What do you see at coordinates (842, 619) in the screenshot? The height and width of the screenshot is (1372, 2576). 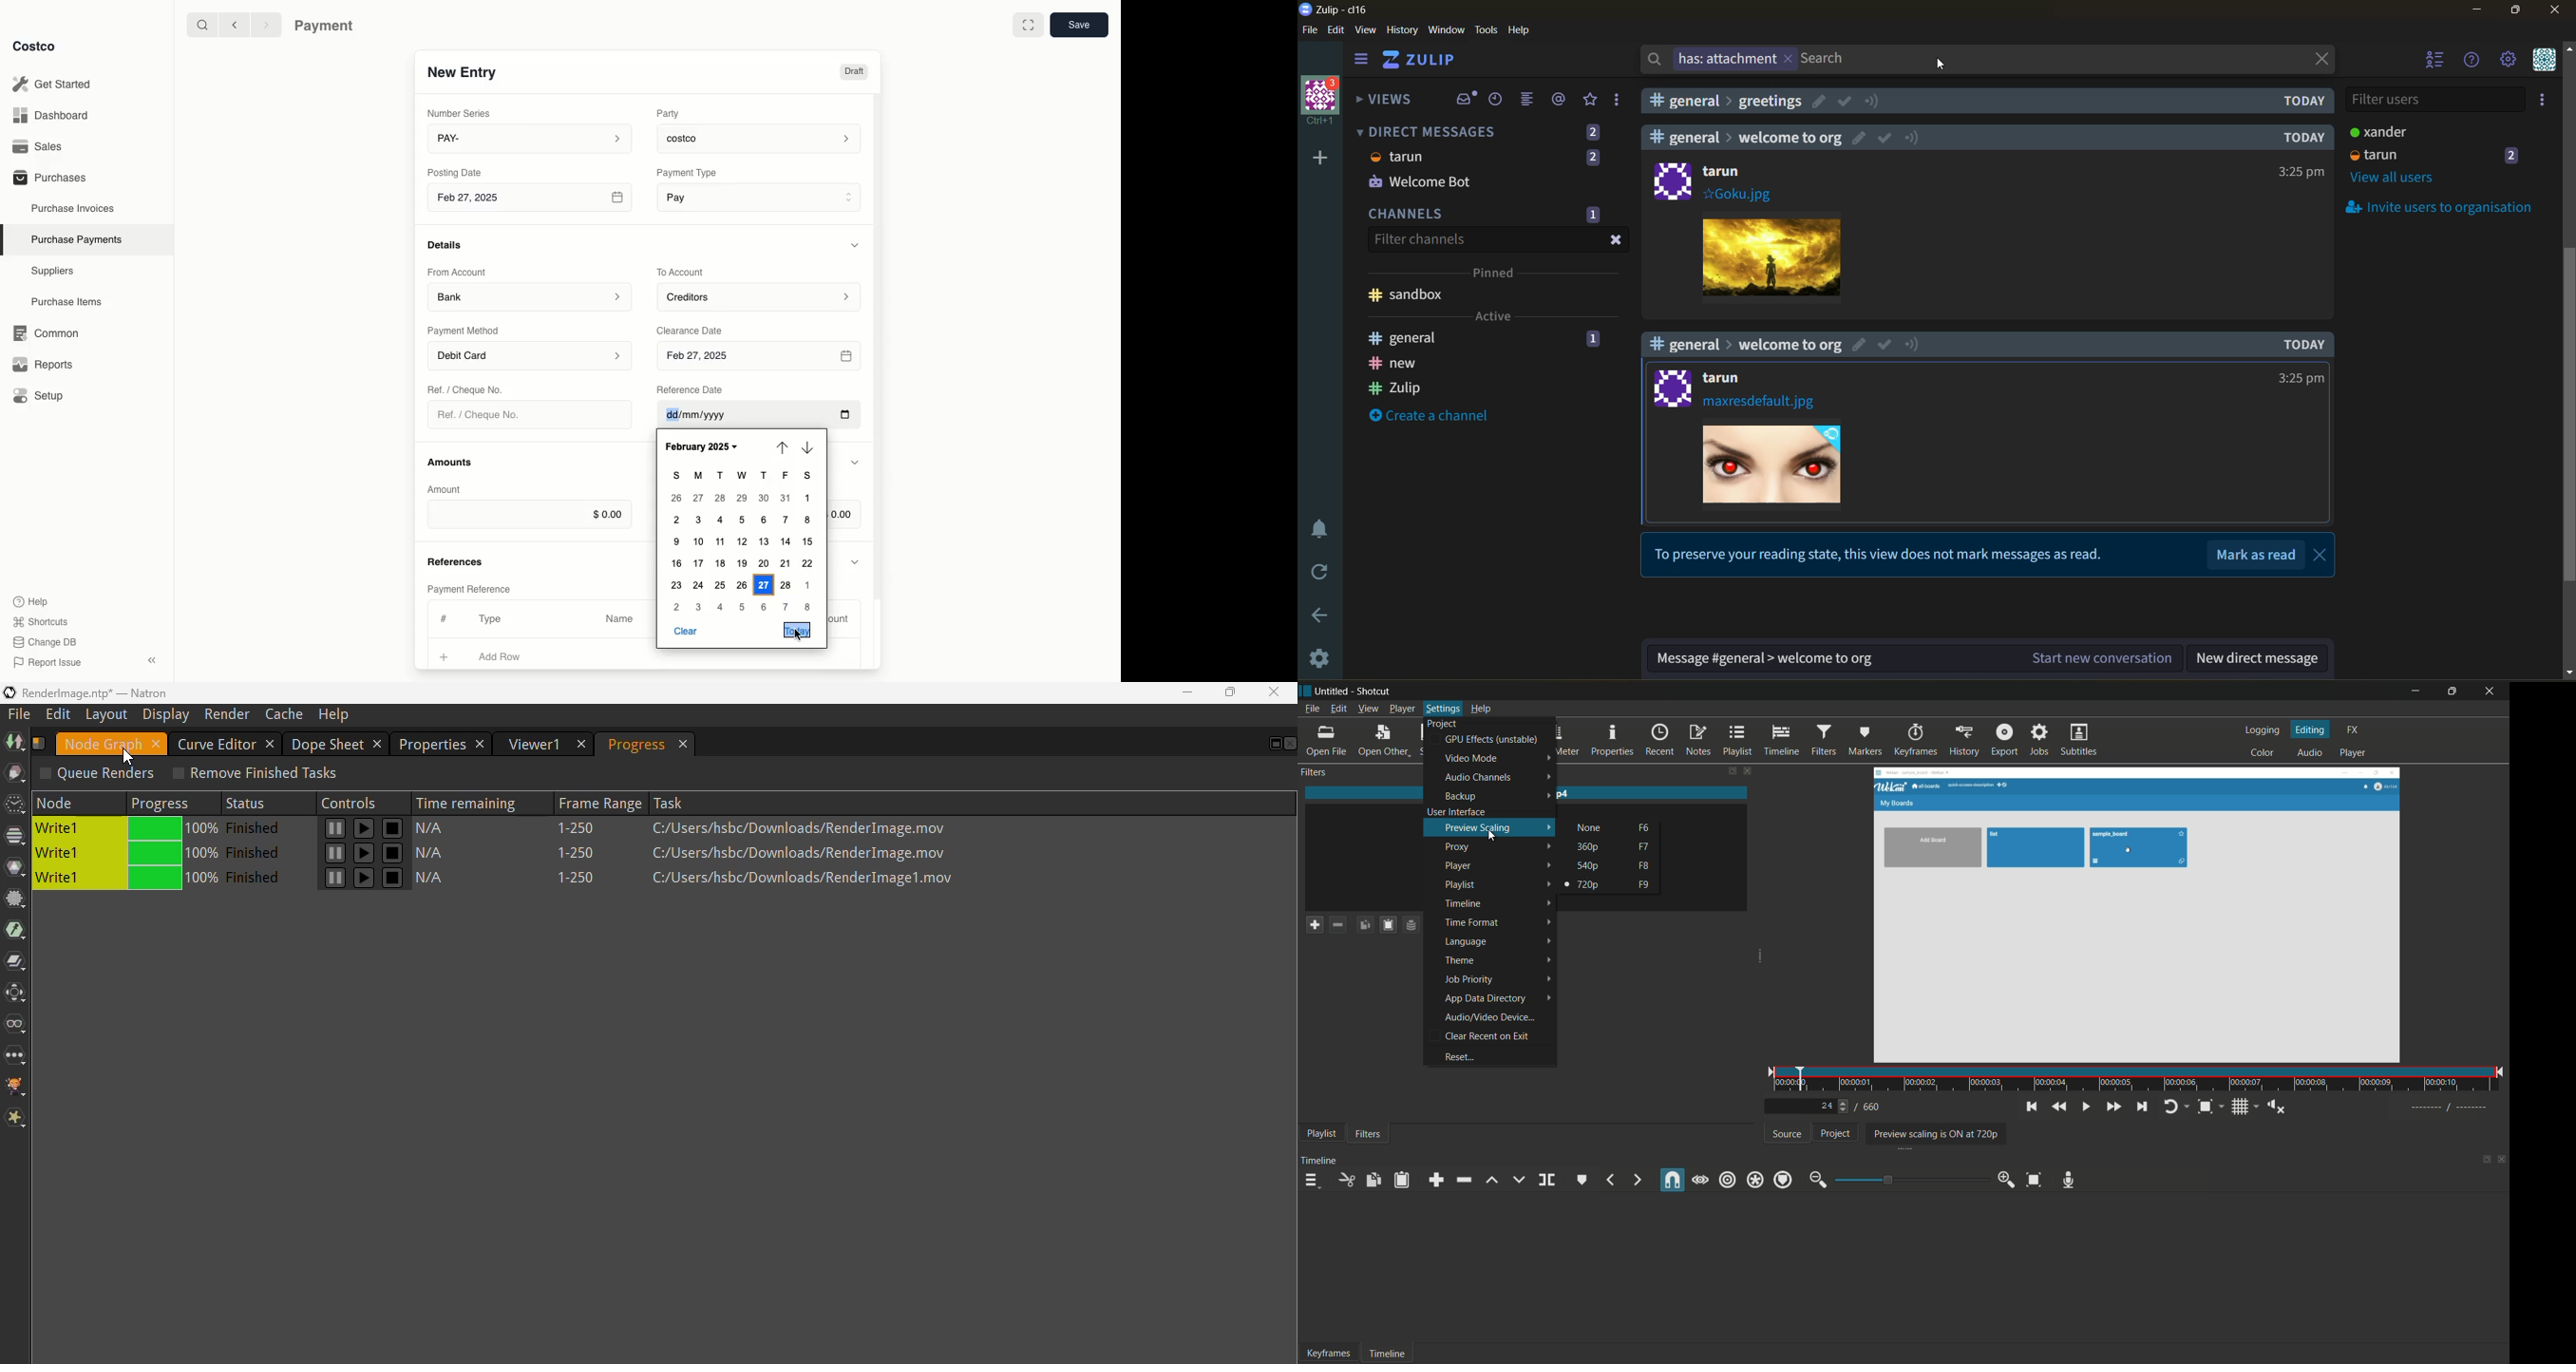 I see `Amount` at bounding box center [842, 619].